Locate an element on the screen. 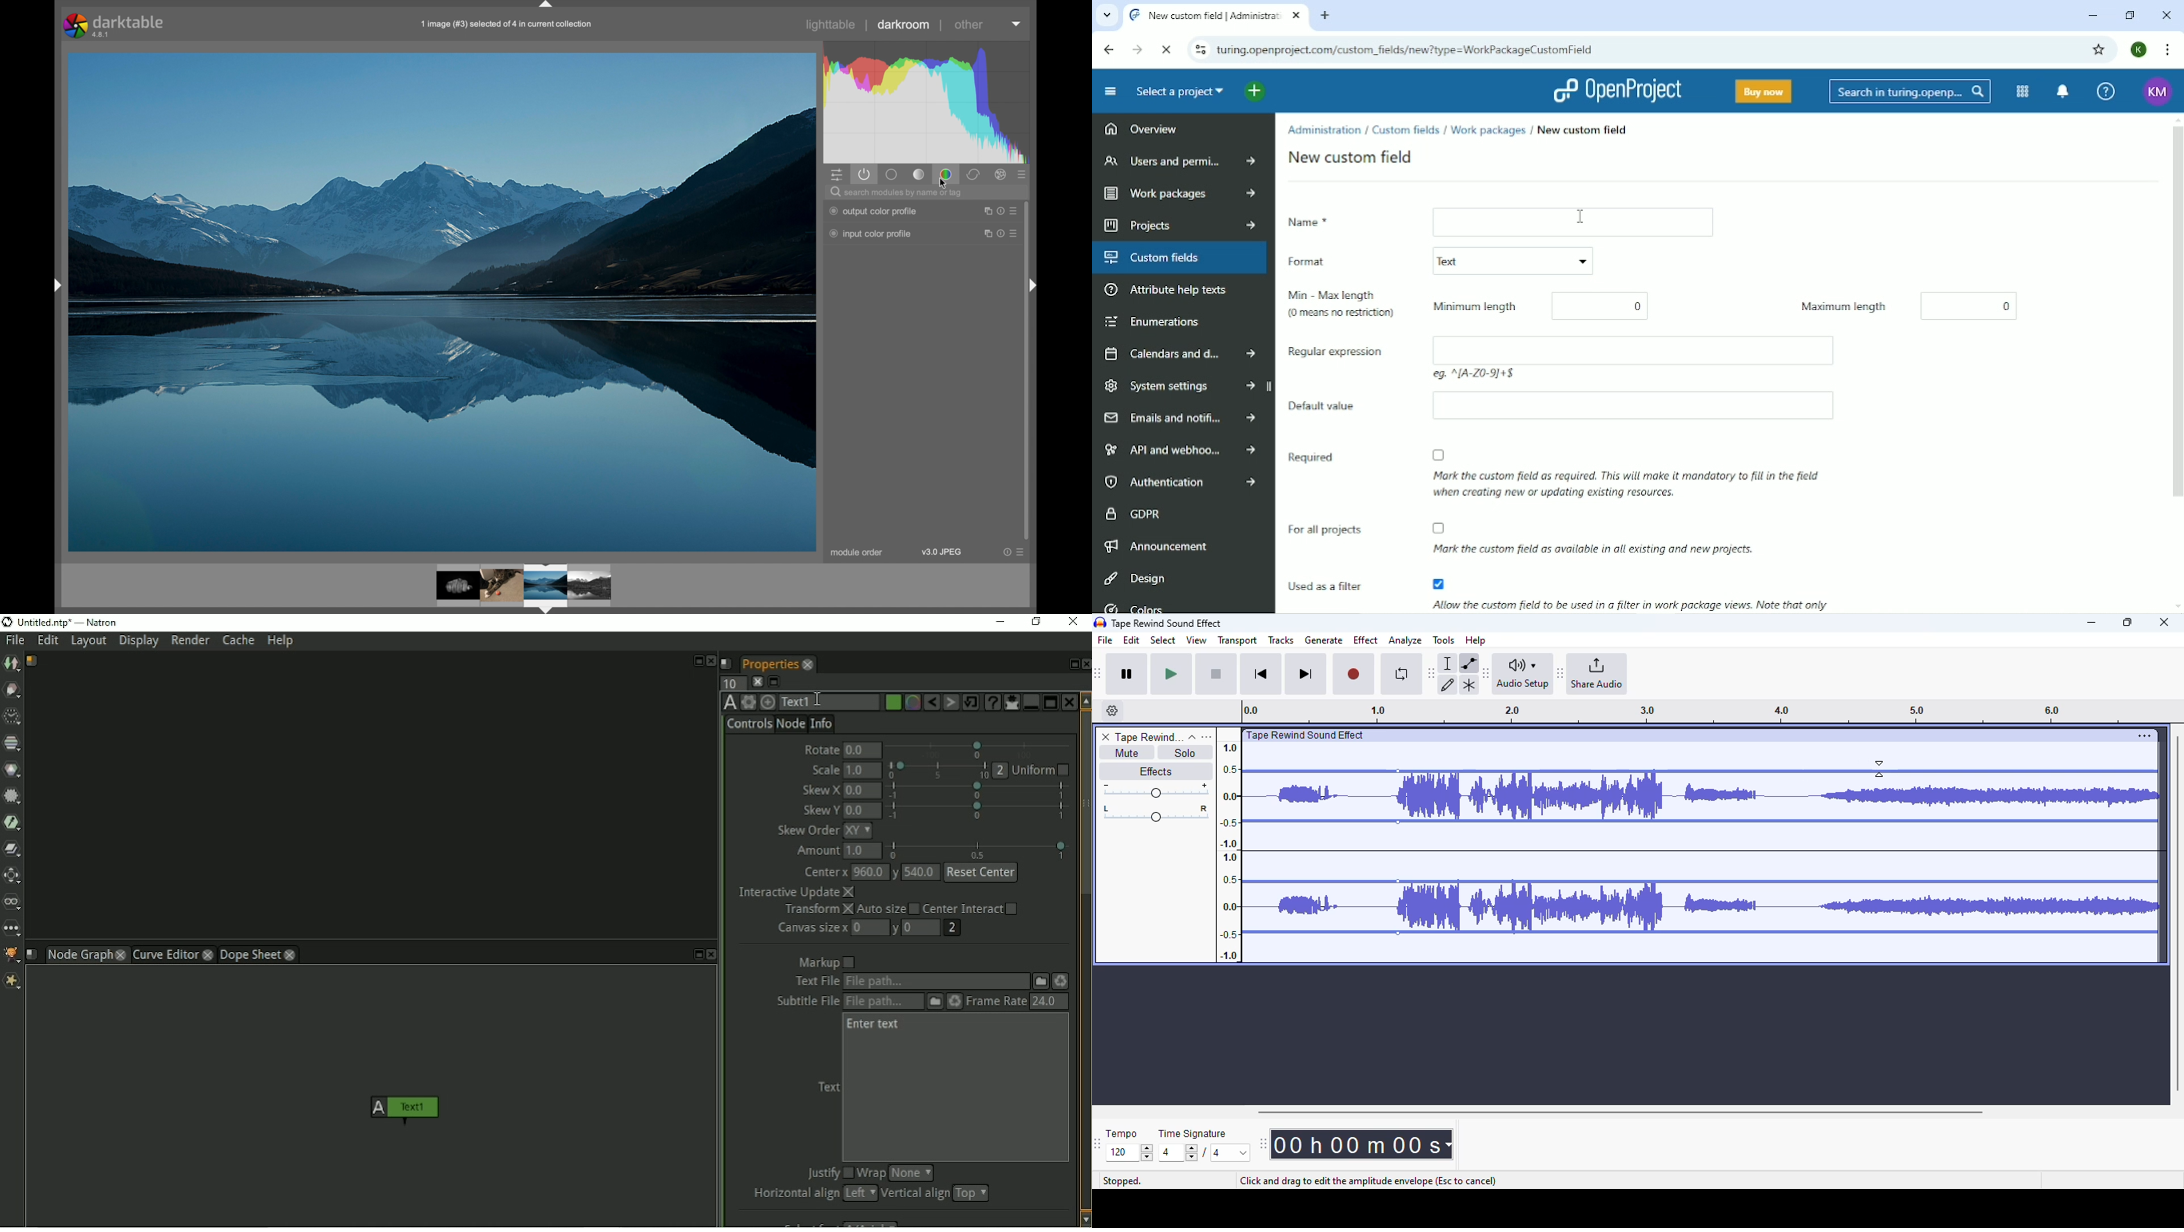 The width and height of the screenshot is (2184, 1232). Used as a filter is located at coordinates (1328, 593).